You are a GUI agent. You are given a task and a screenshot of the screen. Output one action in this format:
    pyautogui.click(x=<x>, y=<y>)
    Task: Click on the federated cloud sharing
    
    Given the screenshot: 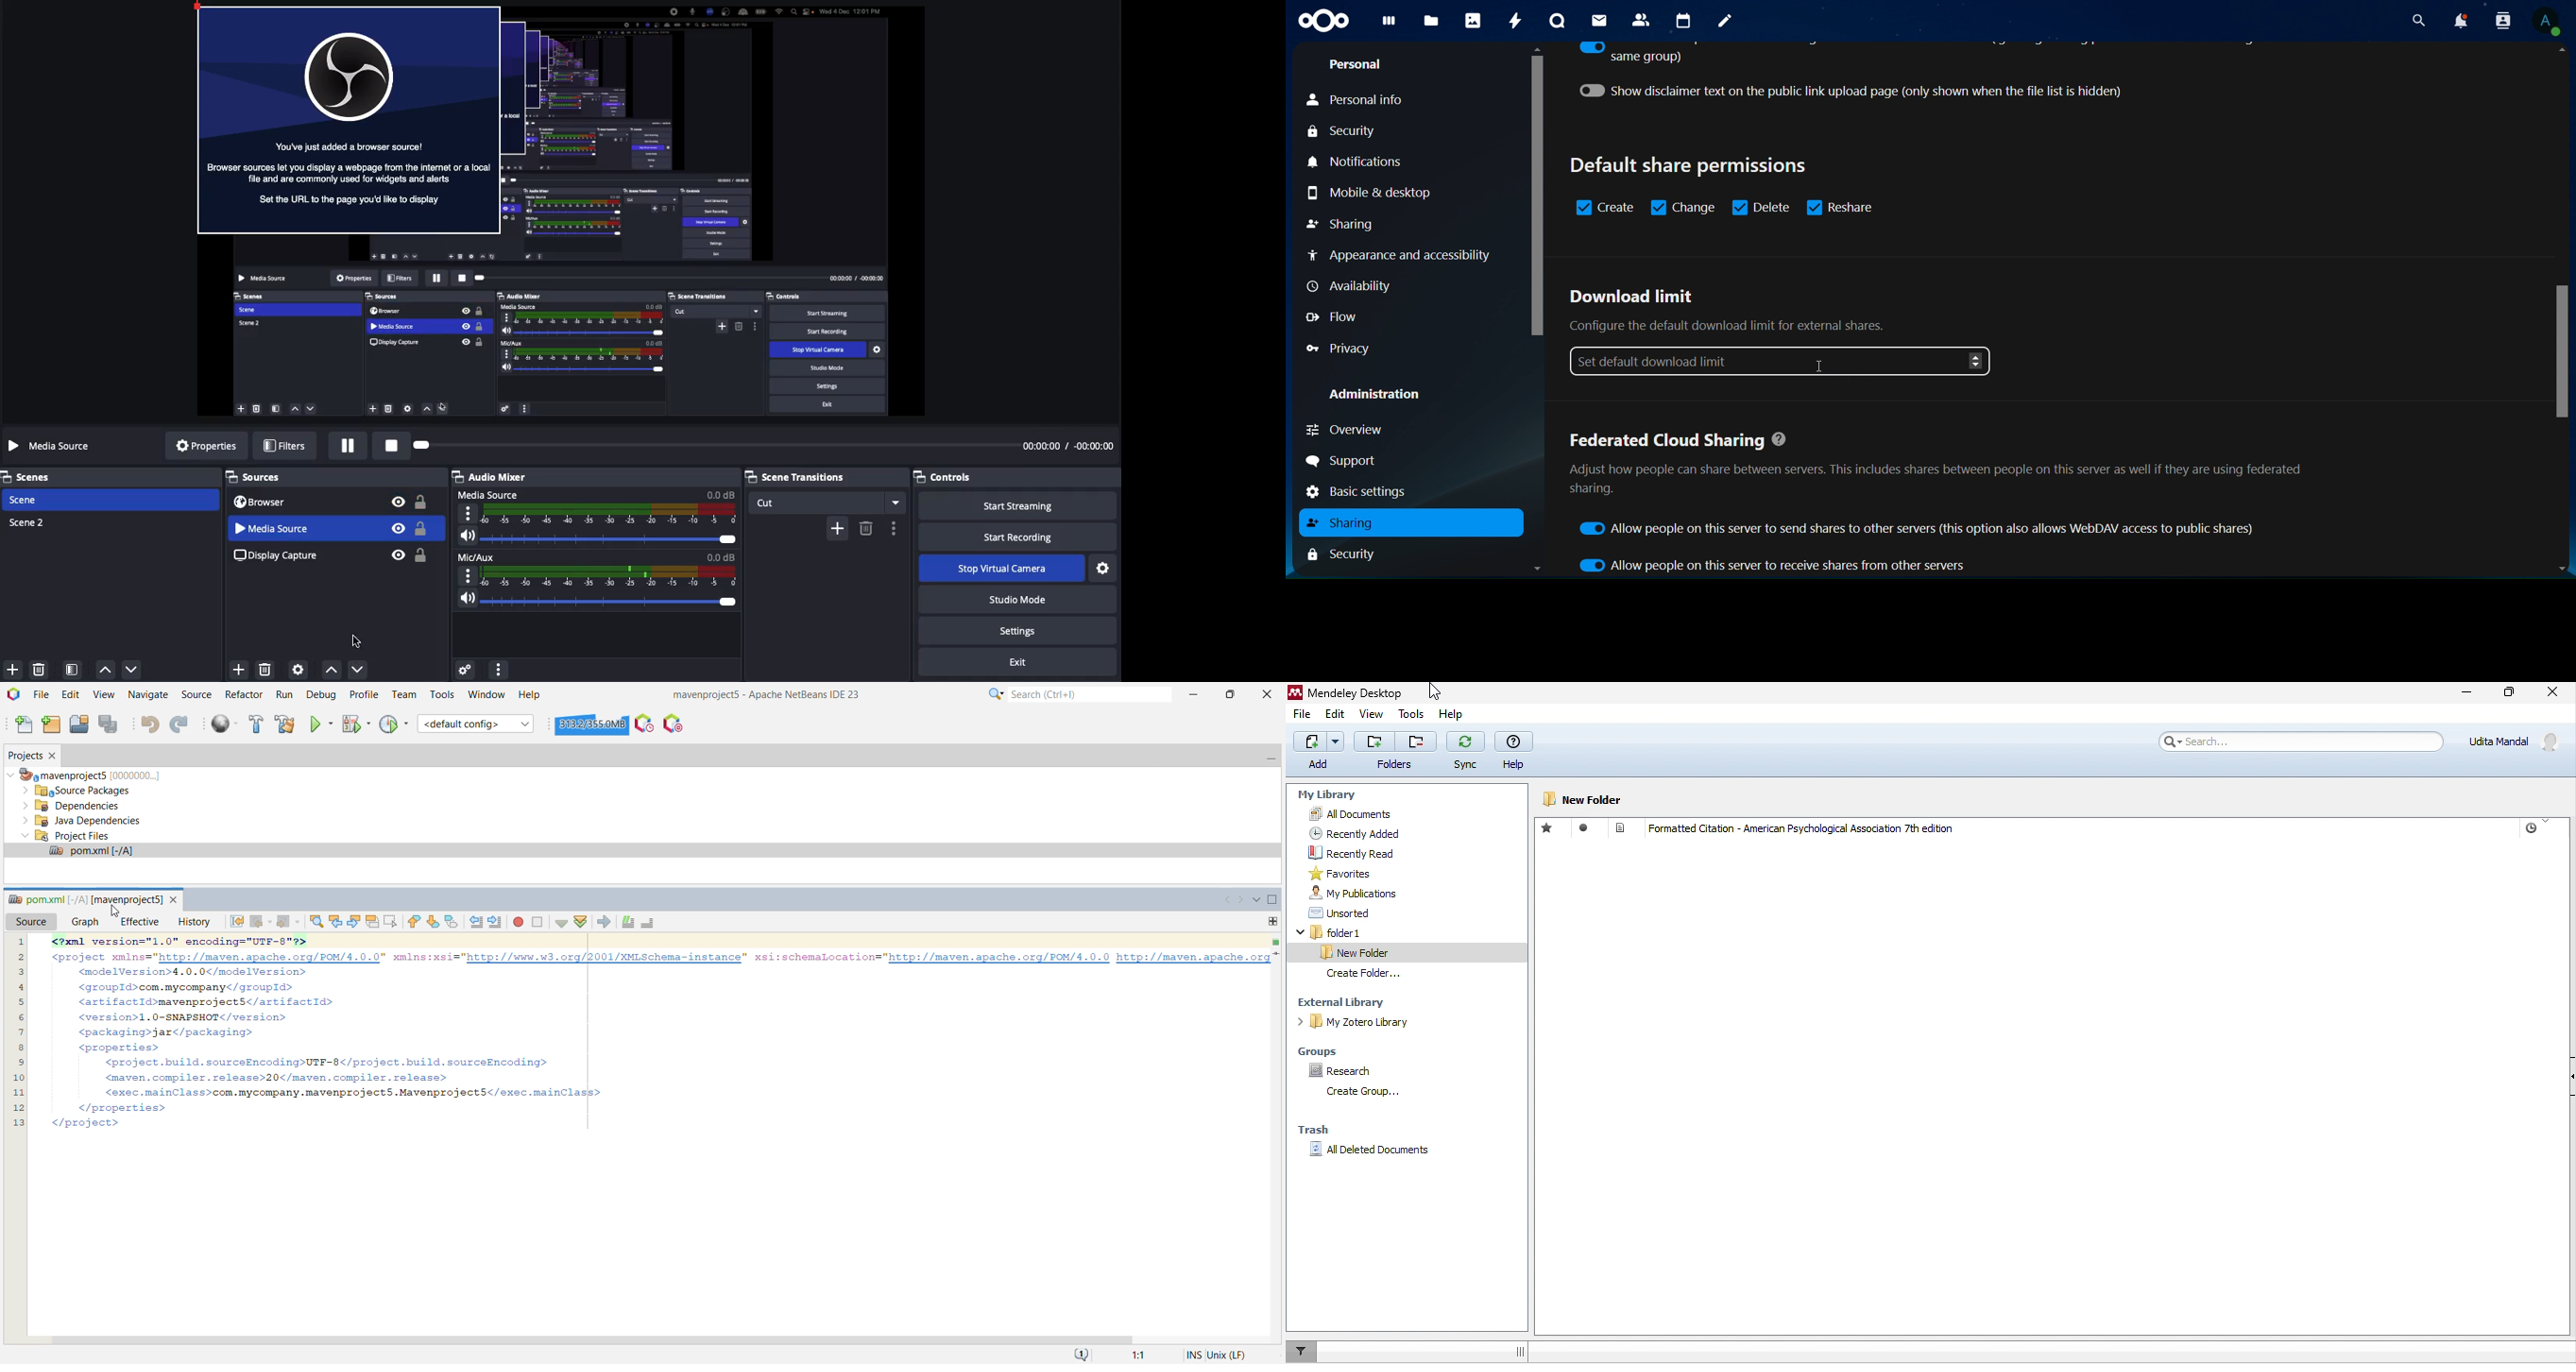 What is the action you would take?
    pyautogui.click(x=1938, y=469)
    